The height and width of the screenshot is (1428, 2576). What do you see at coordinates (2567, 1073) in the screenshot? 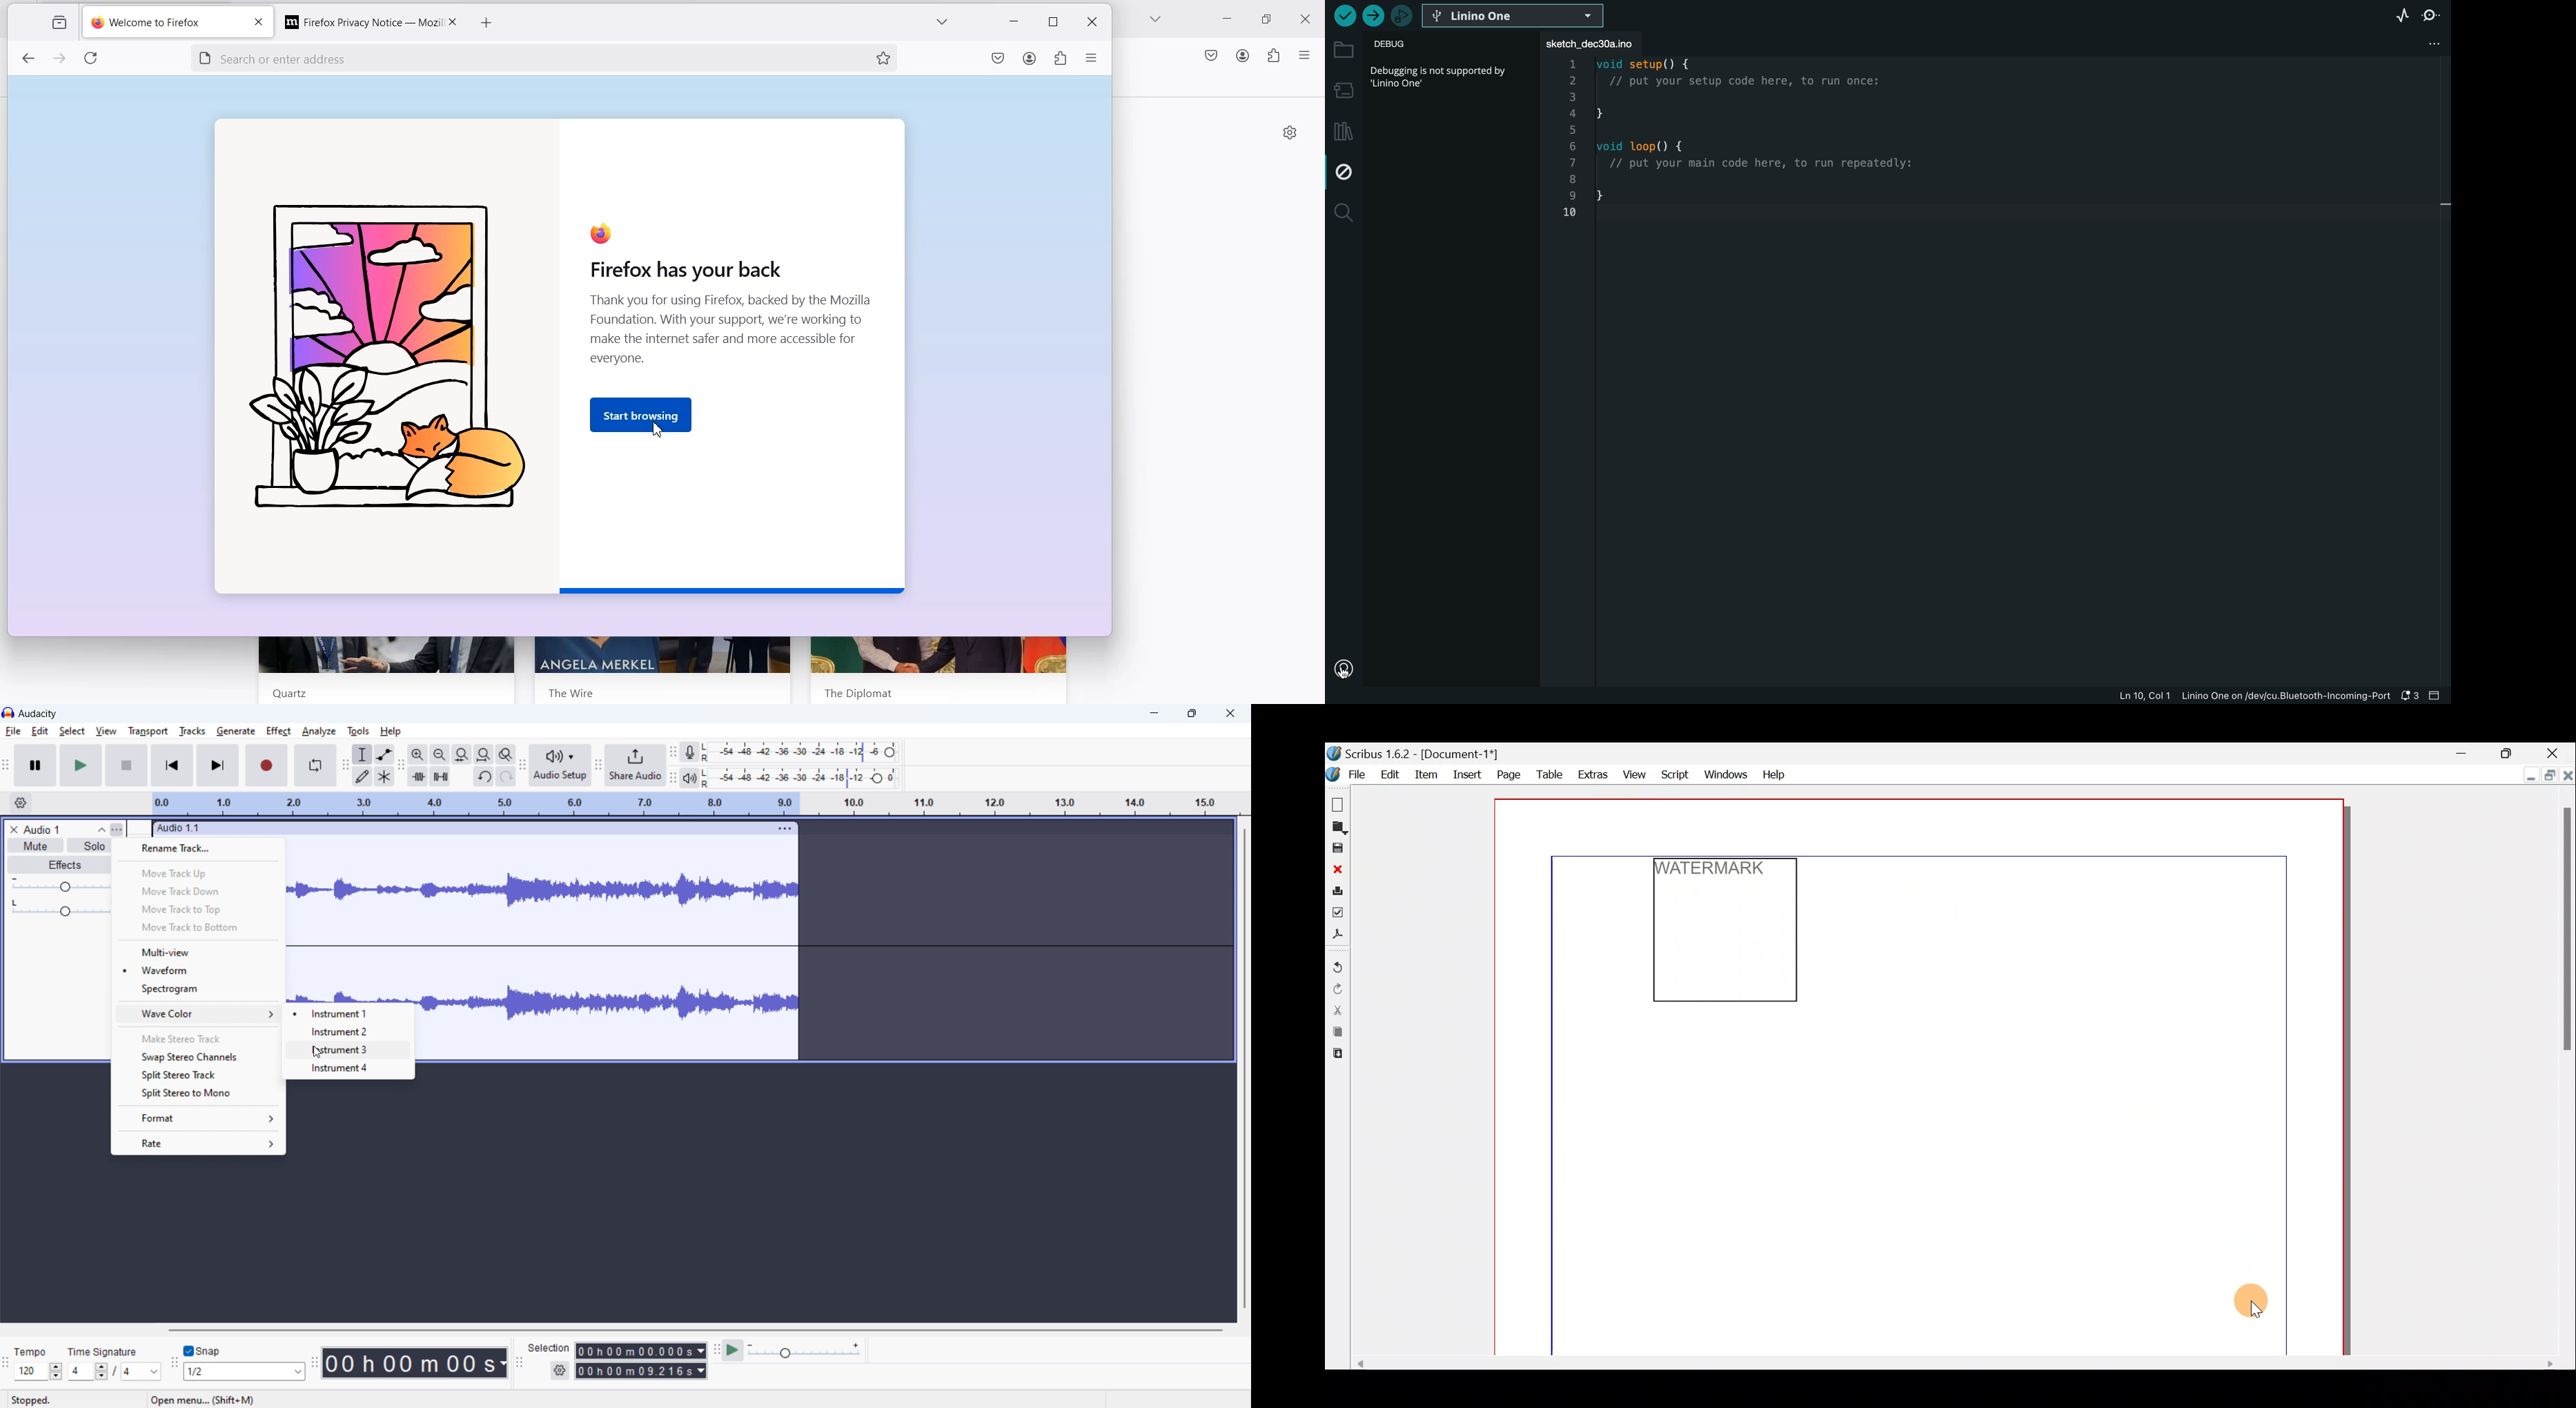
I see `Scroll bar` at bounding box center [2567, 1073].